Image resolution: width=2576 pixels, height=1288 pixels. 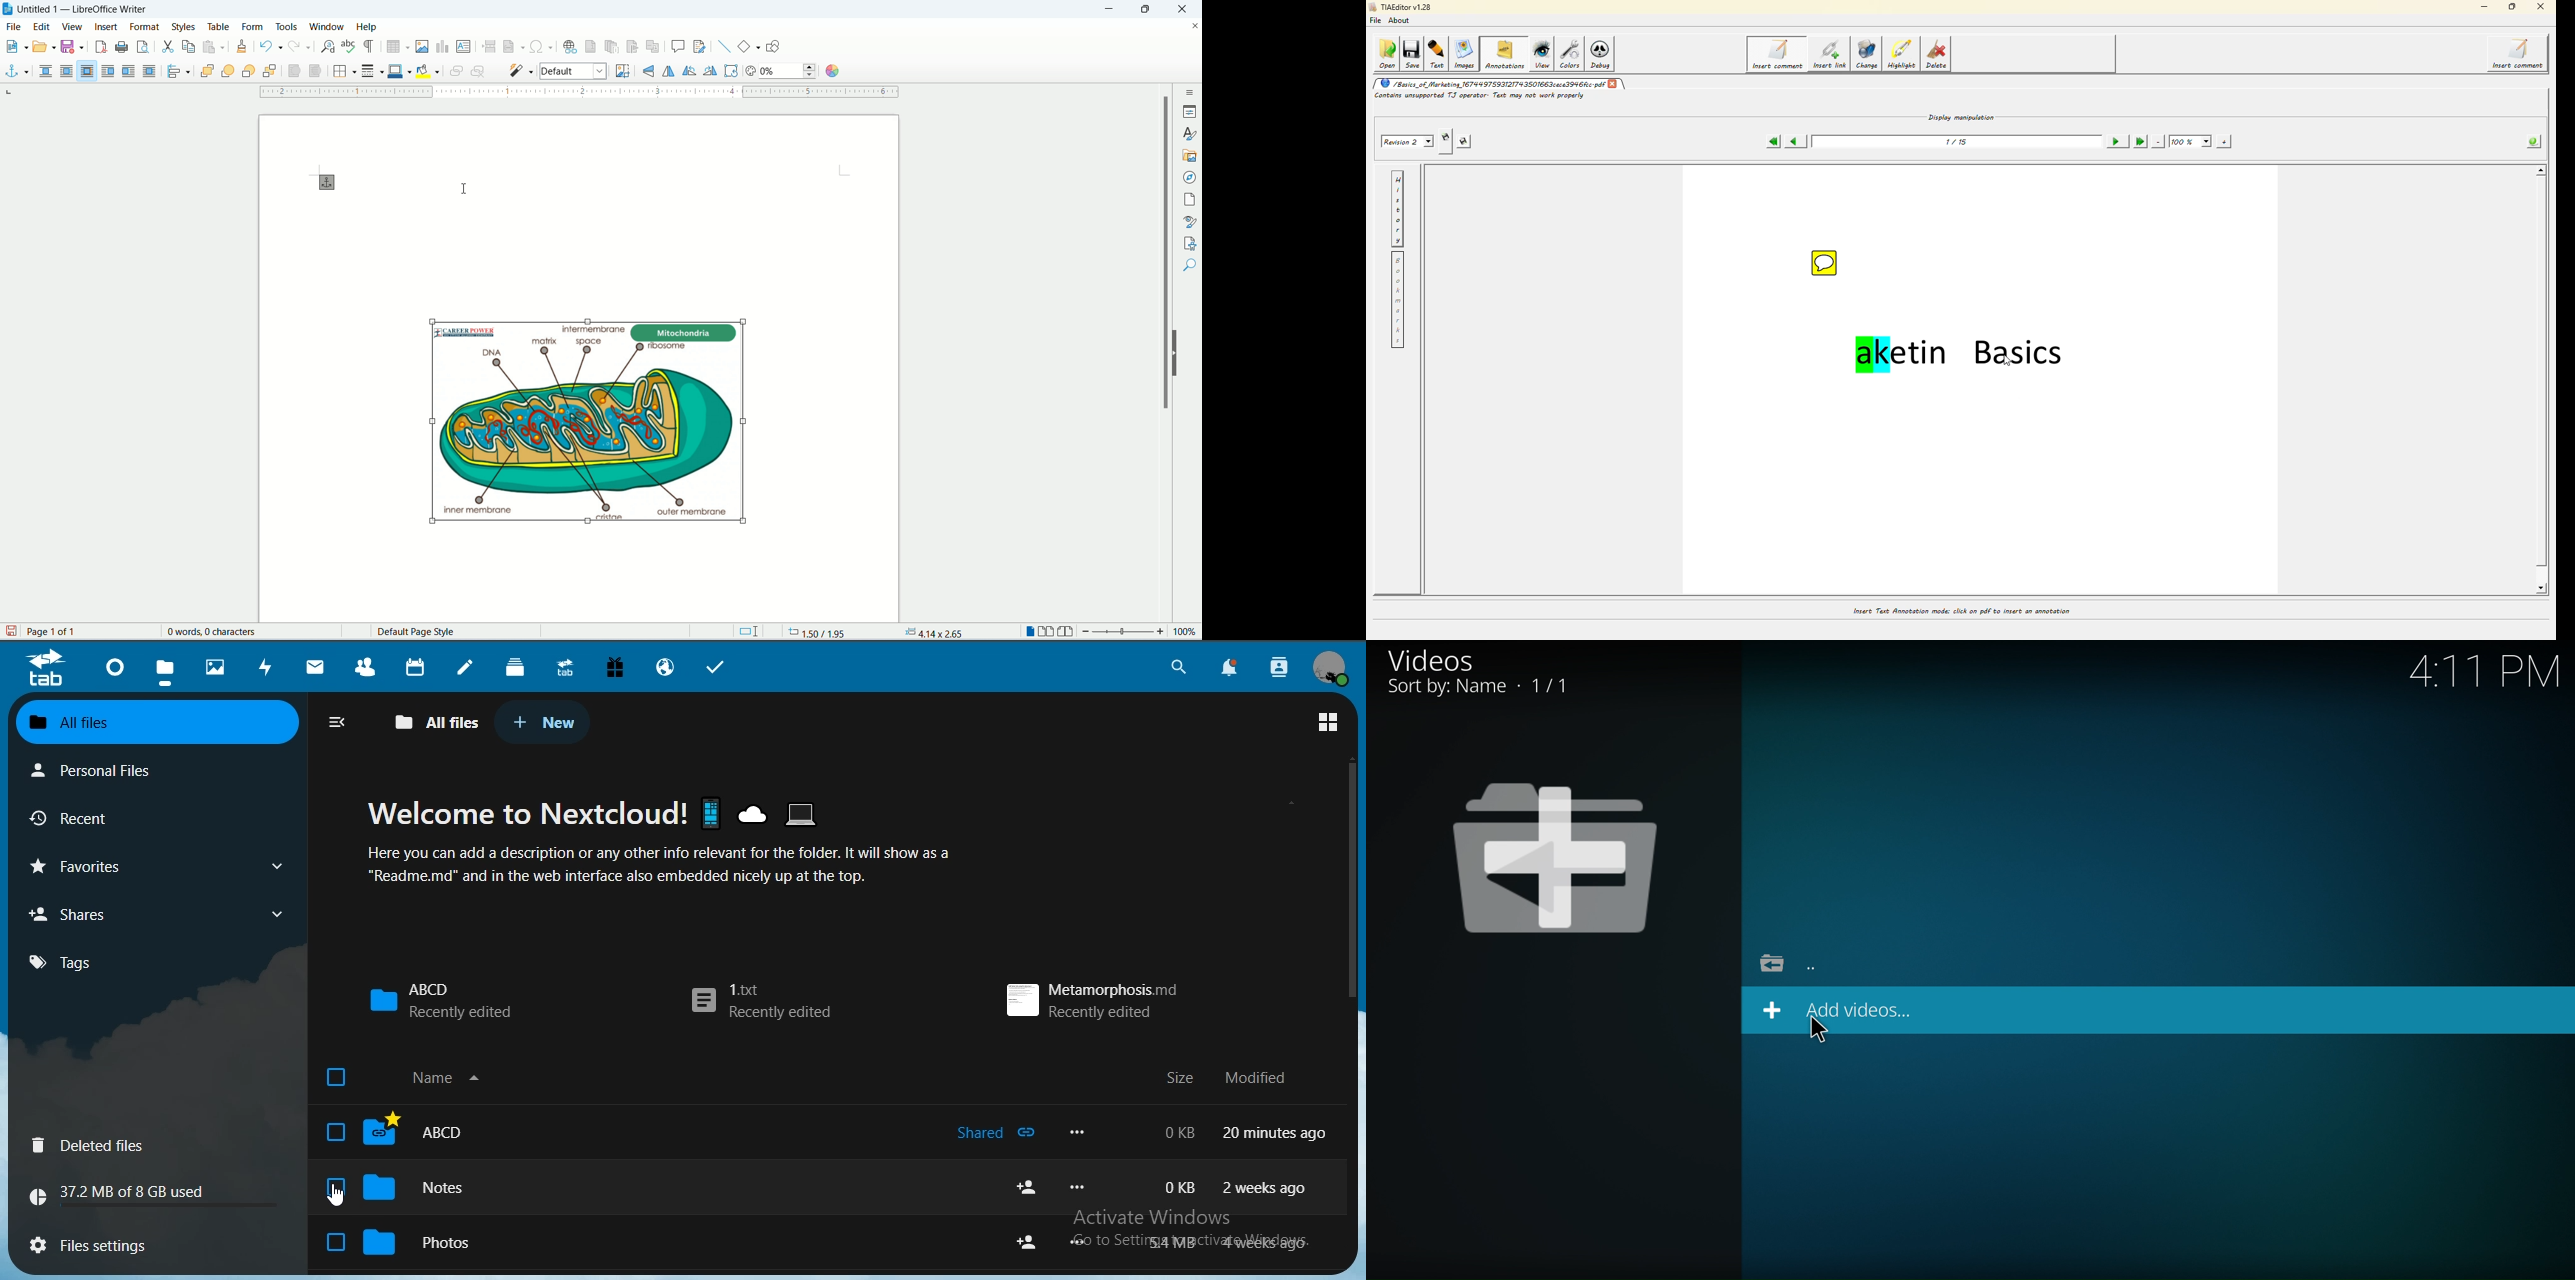 I want to click on more options, so click(x=1082, y=1186).